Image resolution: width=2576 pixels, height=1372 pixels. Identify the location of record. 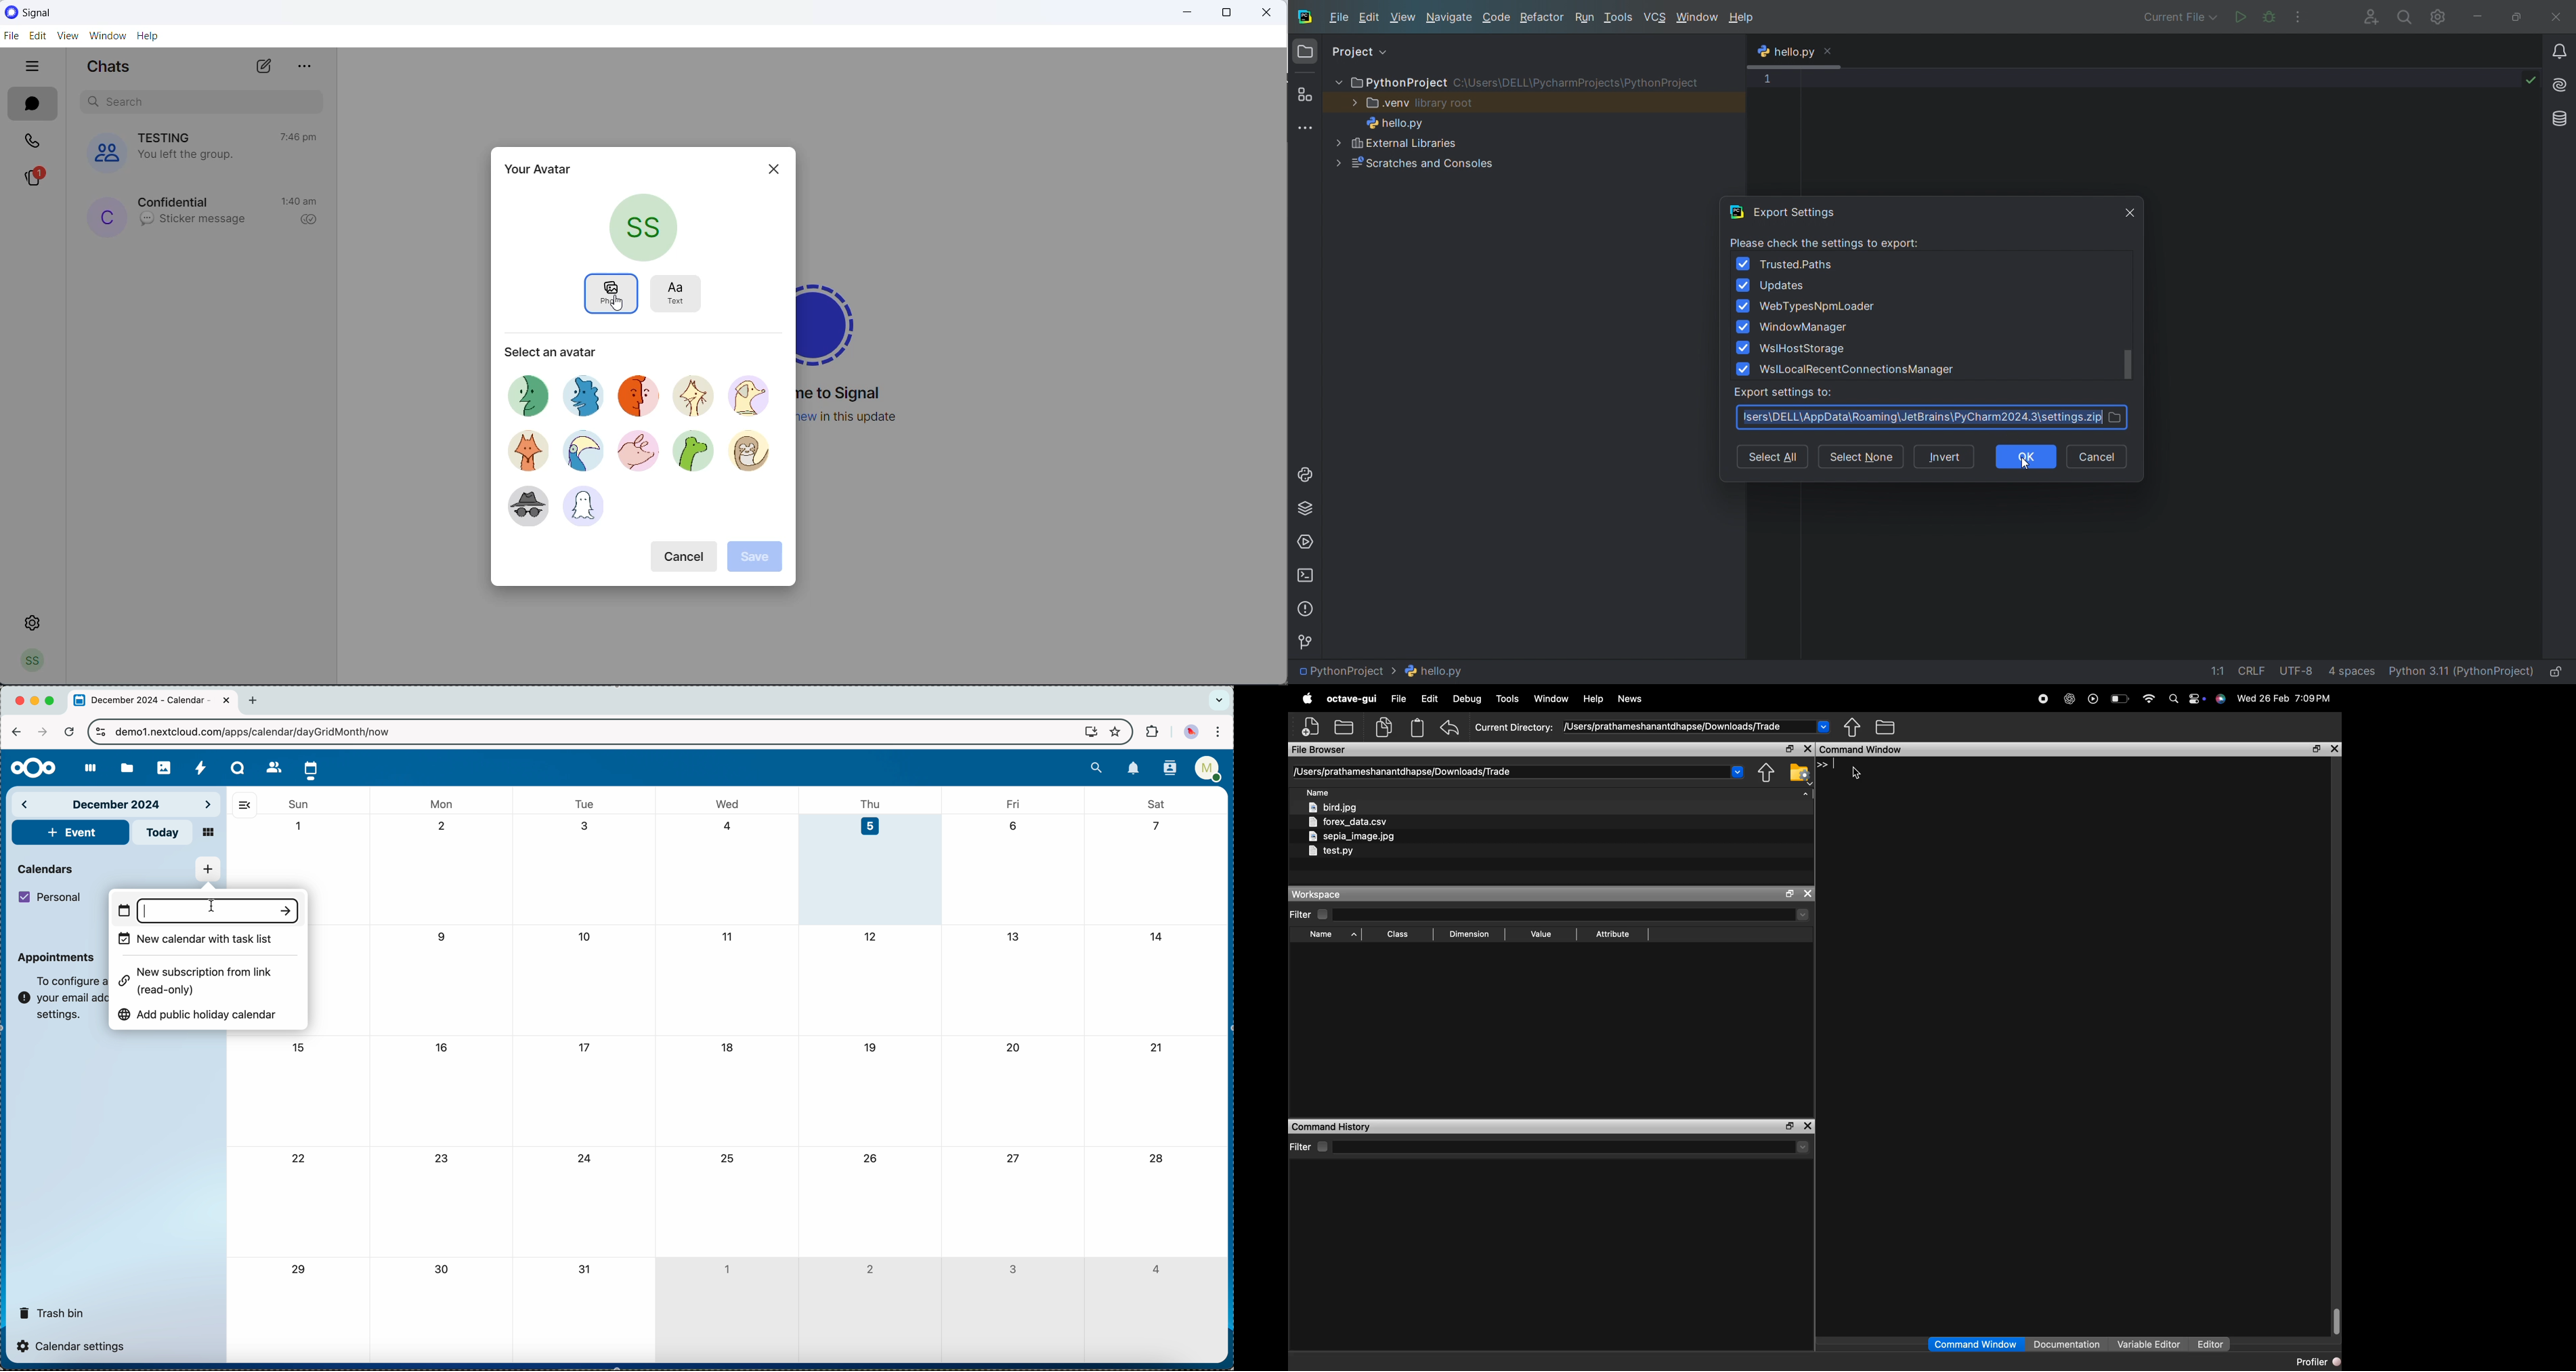
(2043, 700).